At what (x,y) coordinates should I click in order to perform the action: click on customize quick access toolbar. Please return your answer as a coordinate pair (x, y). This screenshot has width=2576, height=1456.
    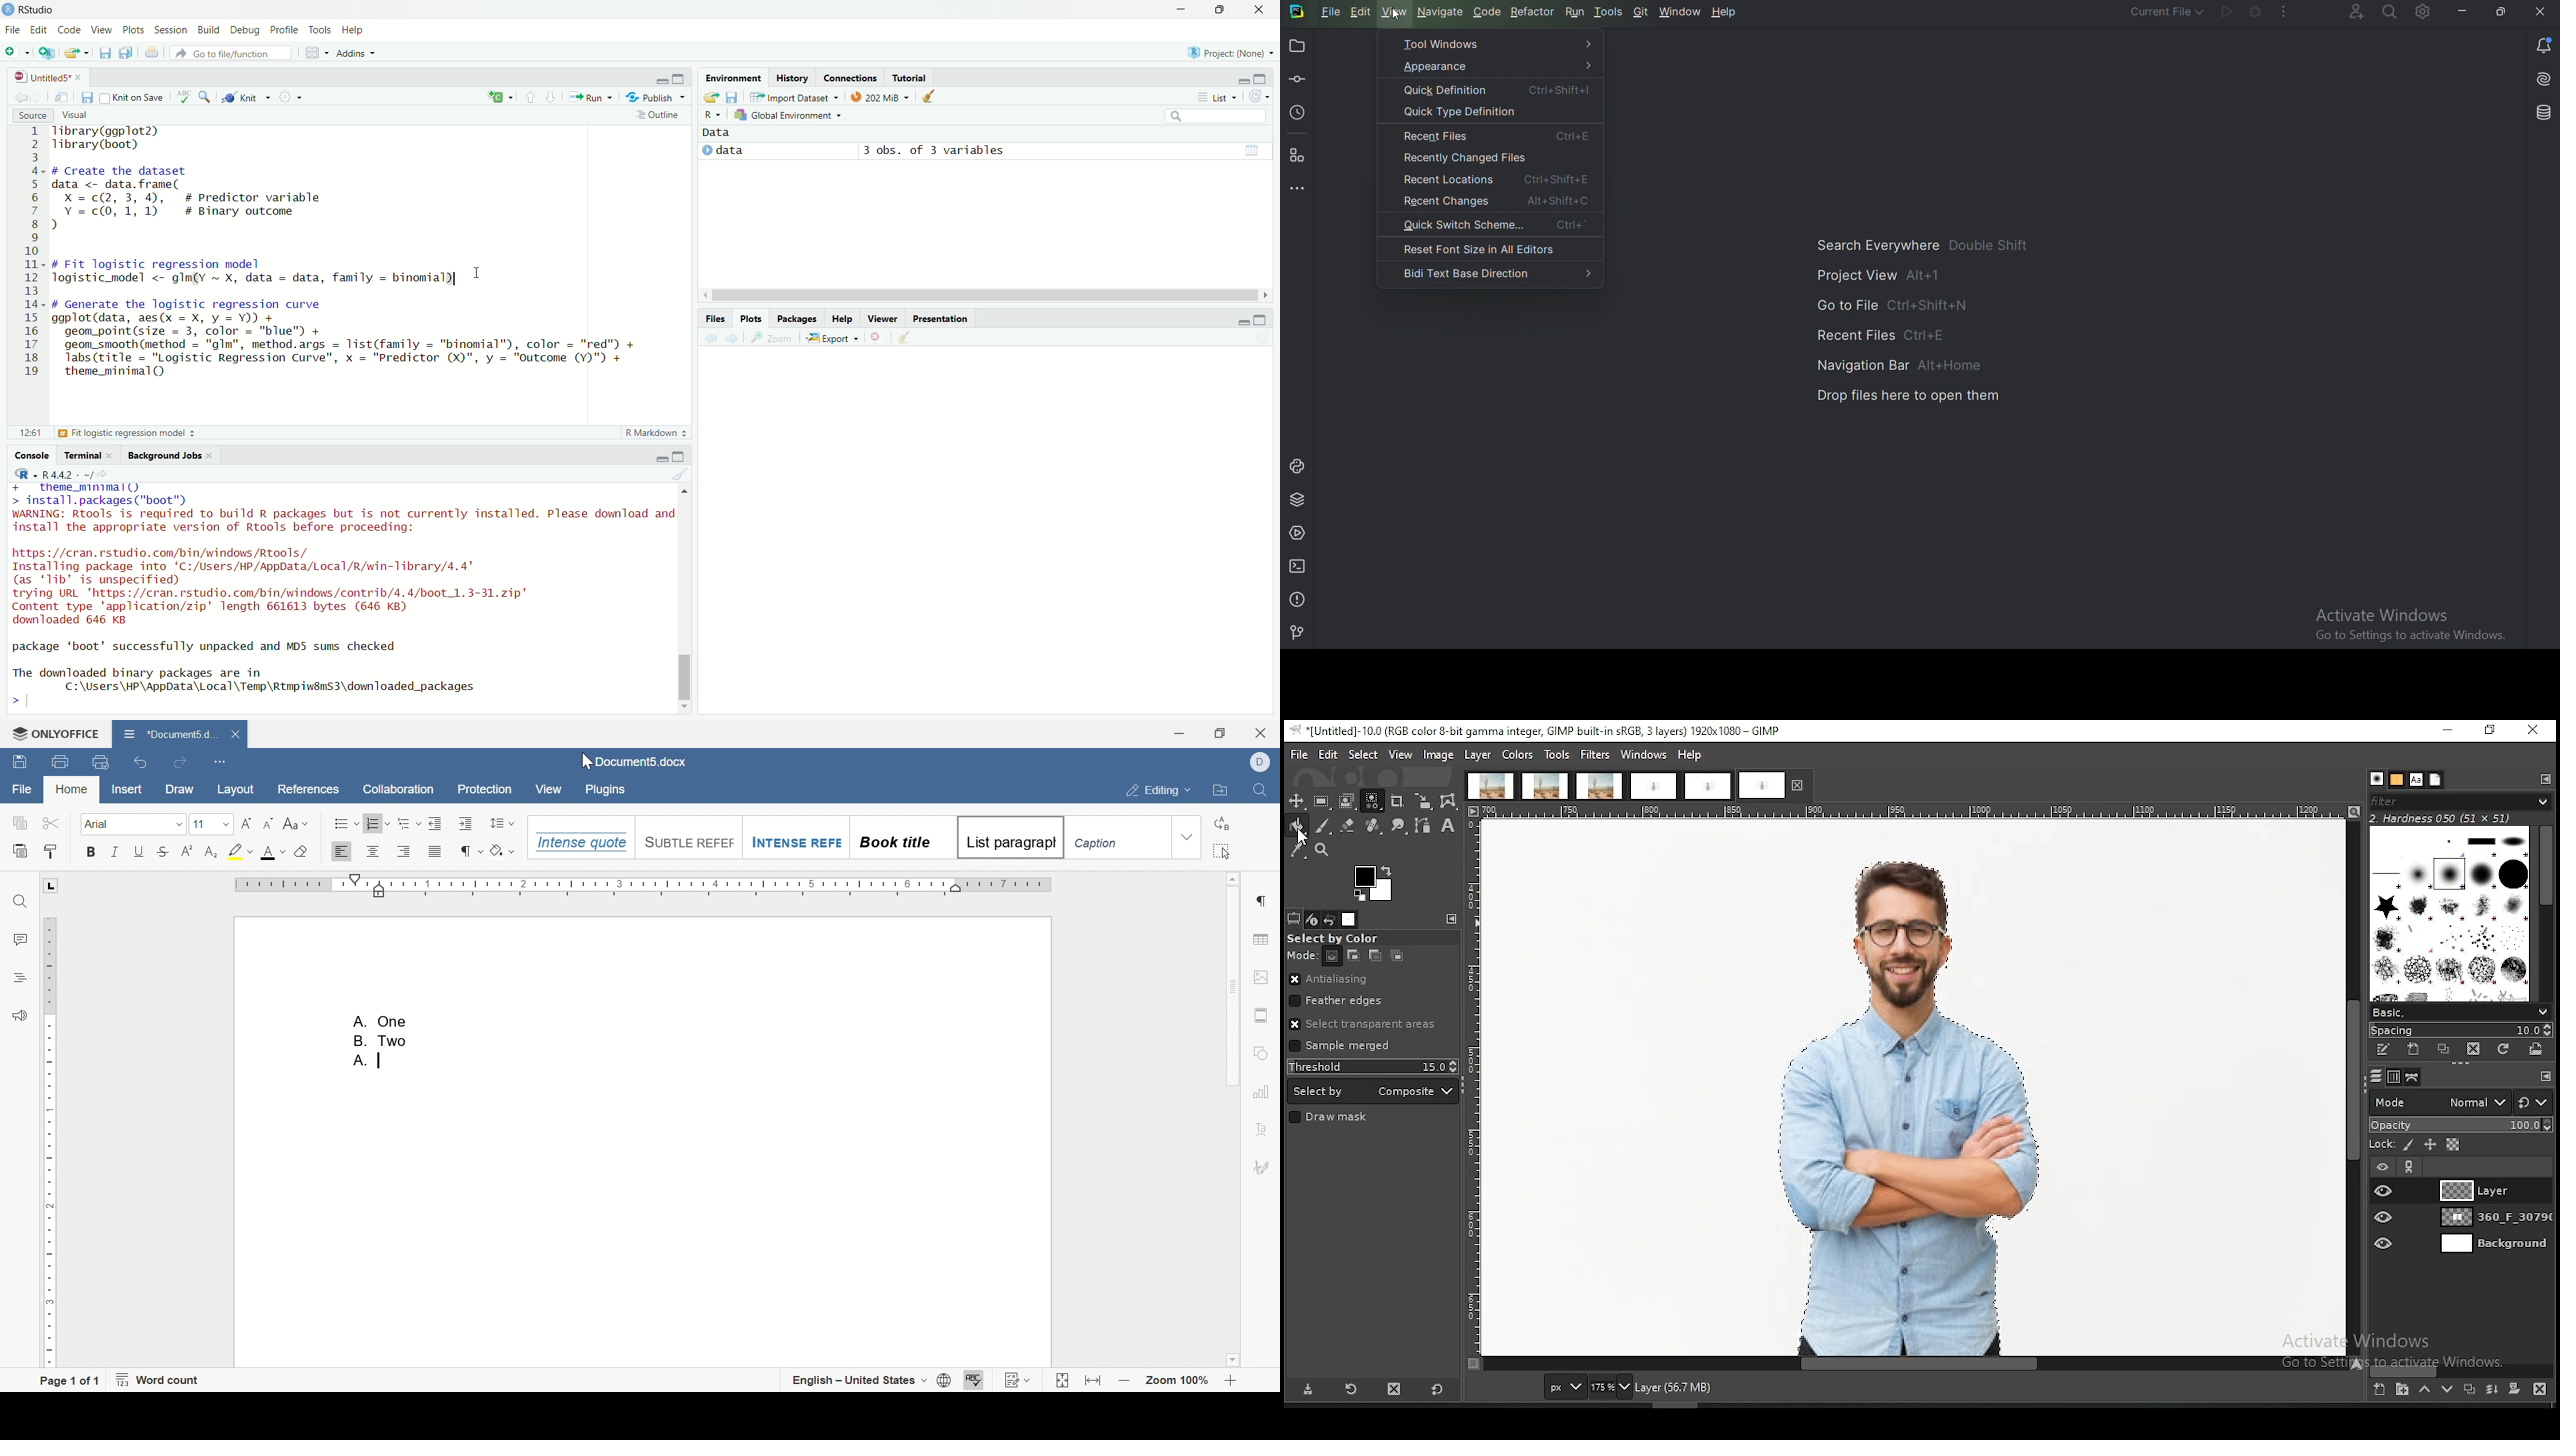
    Looking at the image, I should click on (223, 762).